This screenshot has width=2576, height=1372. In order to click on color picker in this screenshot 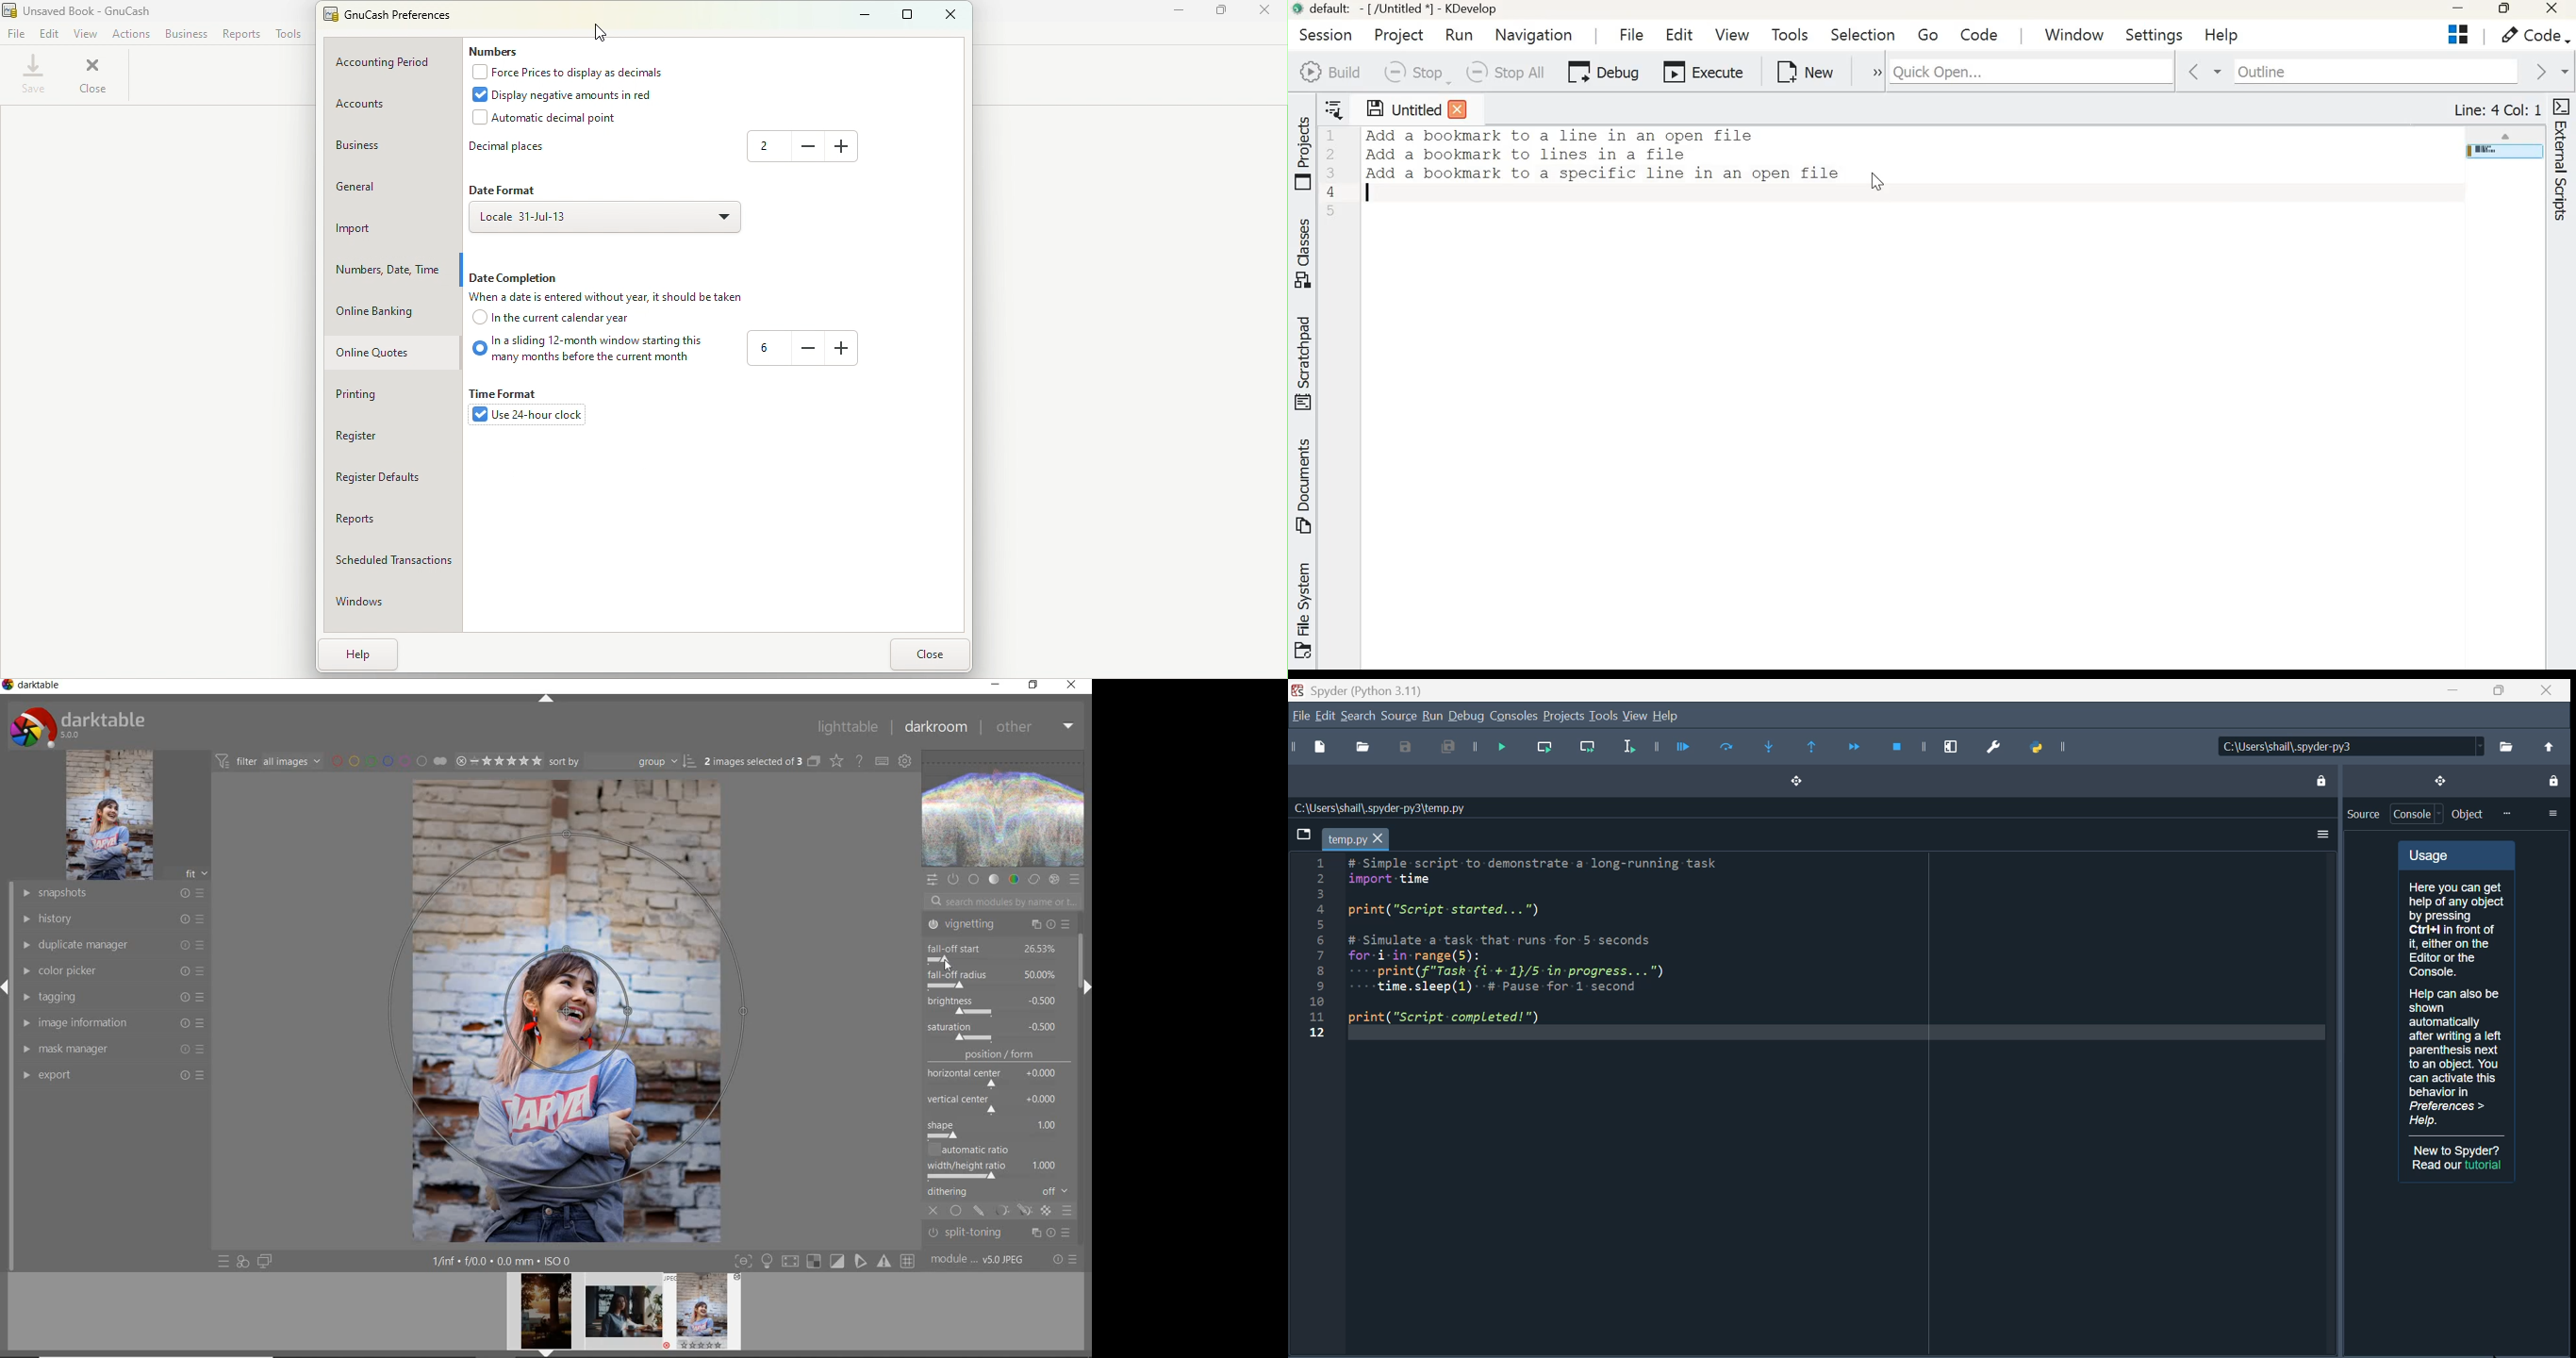, I will do `click(112, 971)`.